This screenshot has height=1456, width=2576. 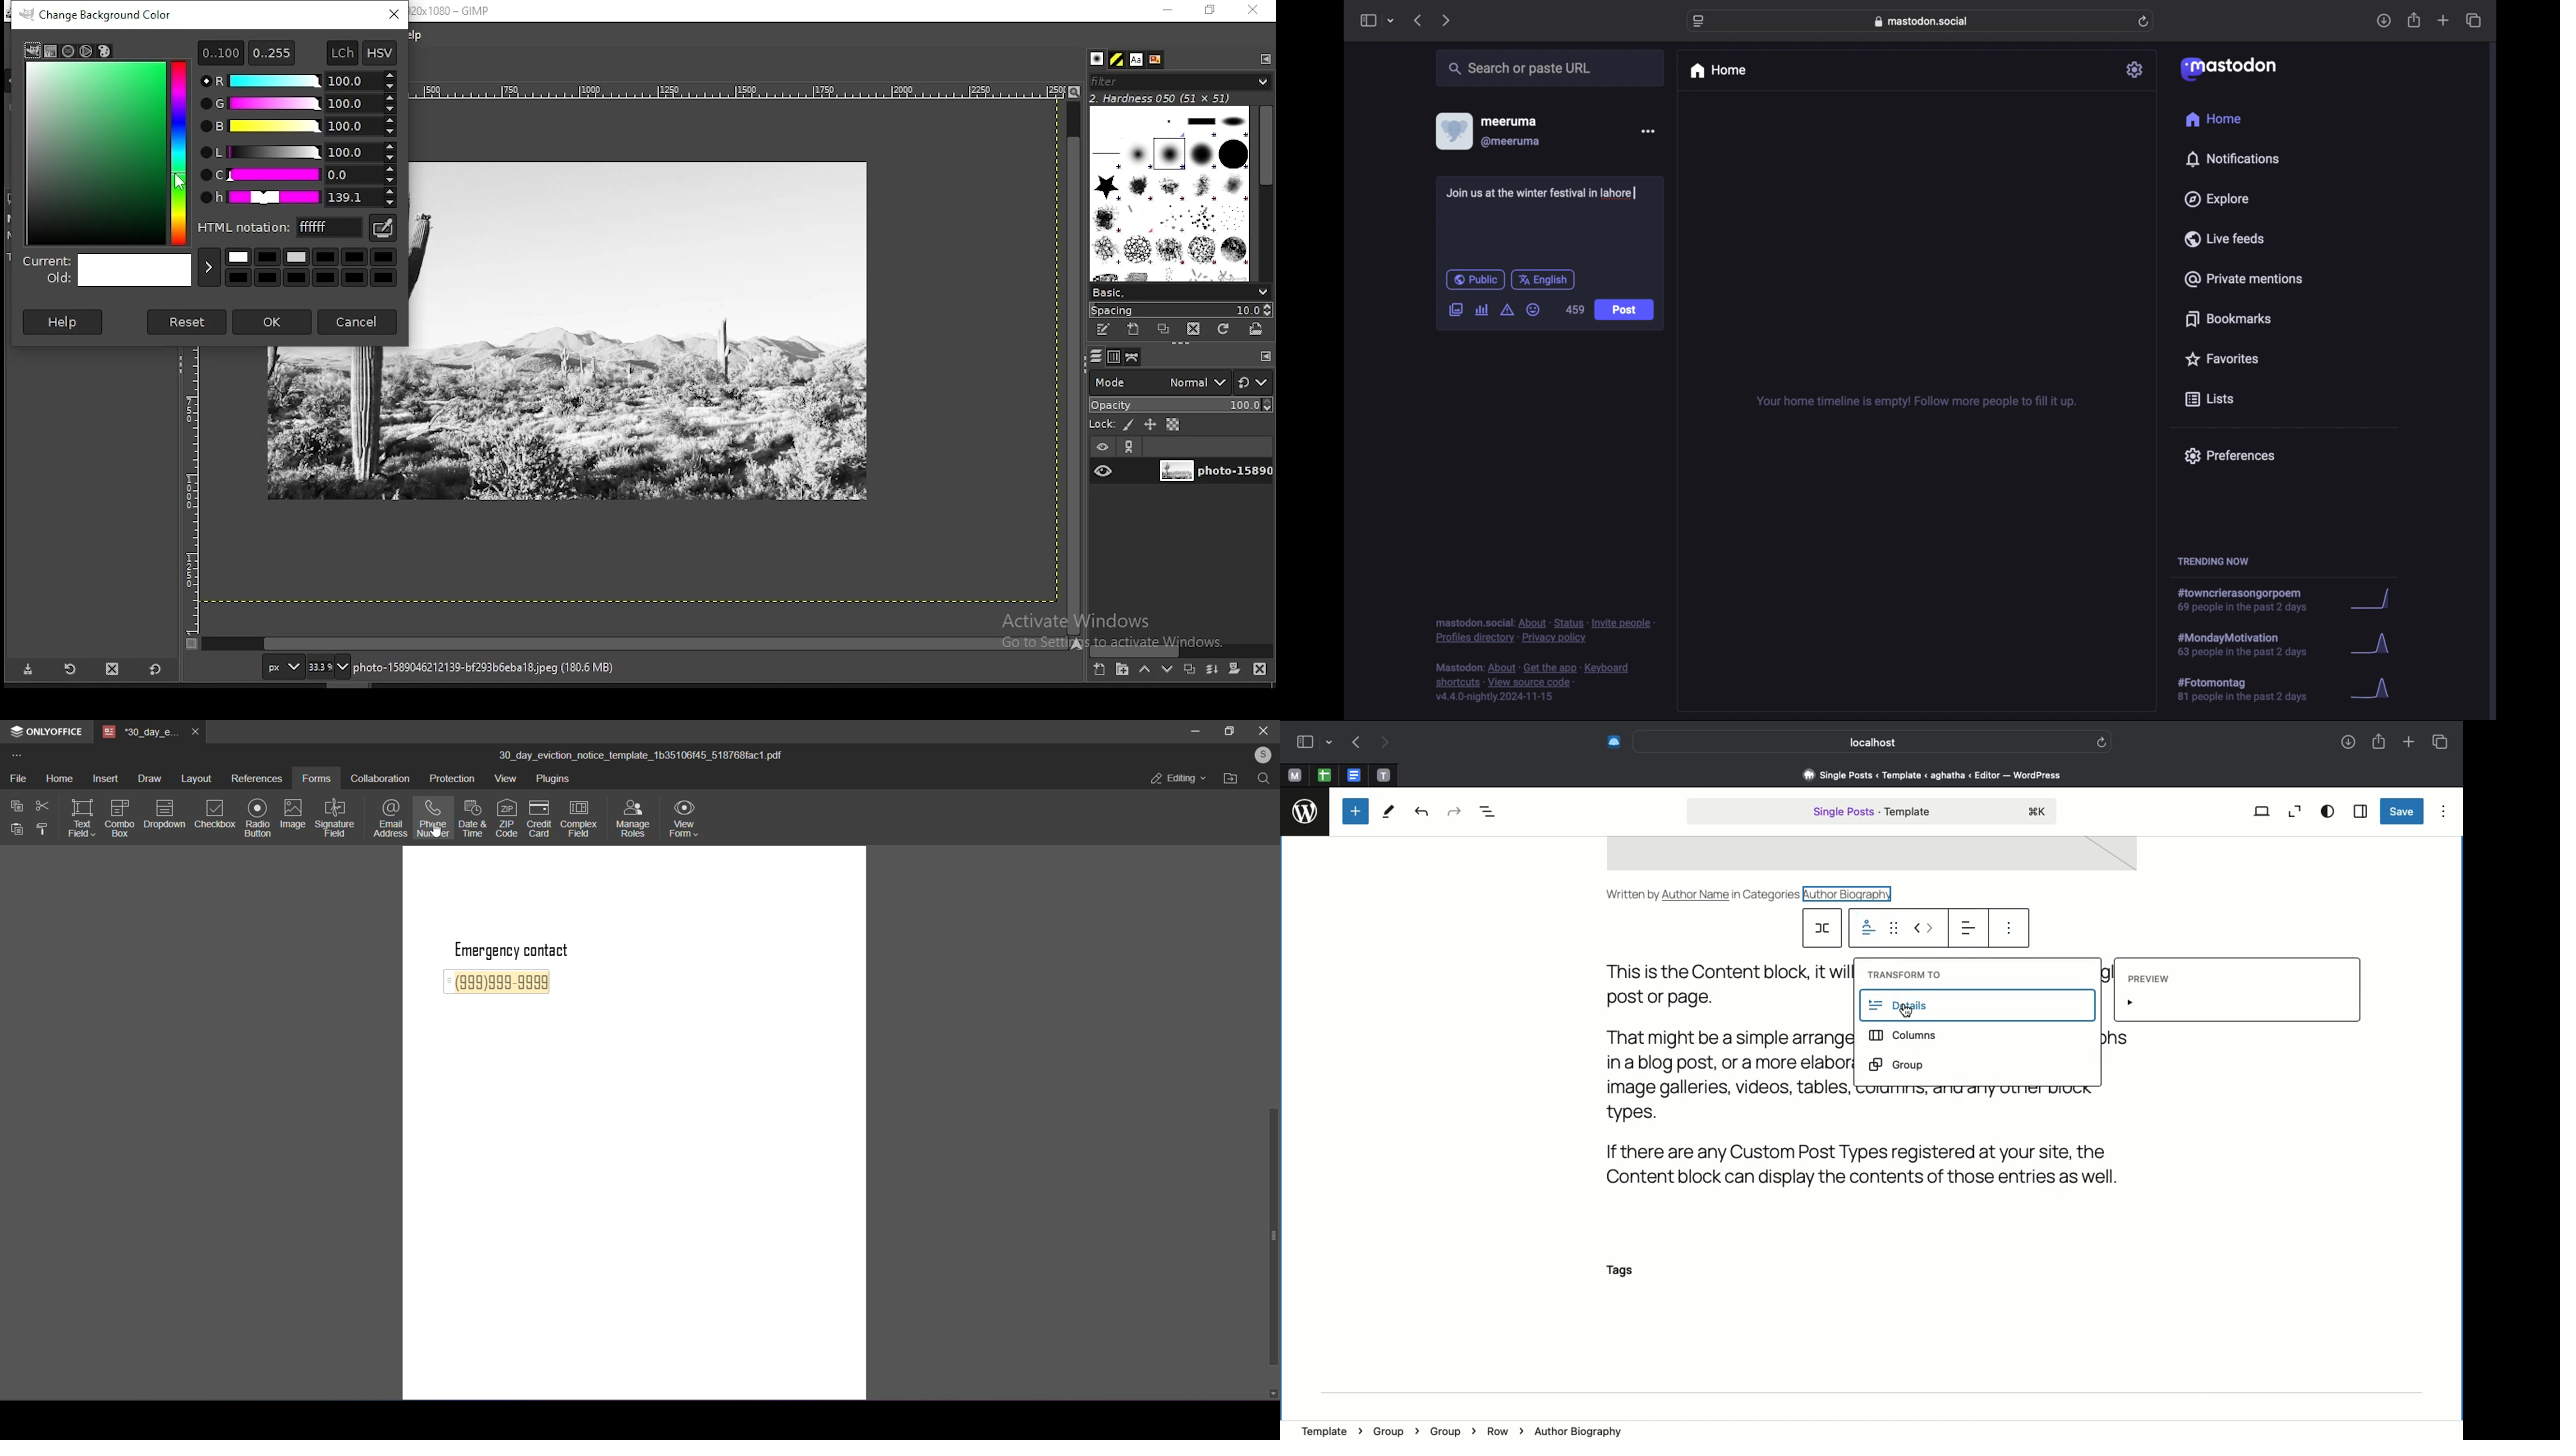 What do you see at coordinates (281, 226) in the screenshot?
I see `html notation` at bounding box center [281, 226].